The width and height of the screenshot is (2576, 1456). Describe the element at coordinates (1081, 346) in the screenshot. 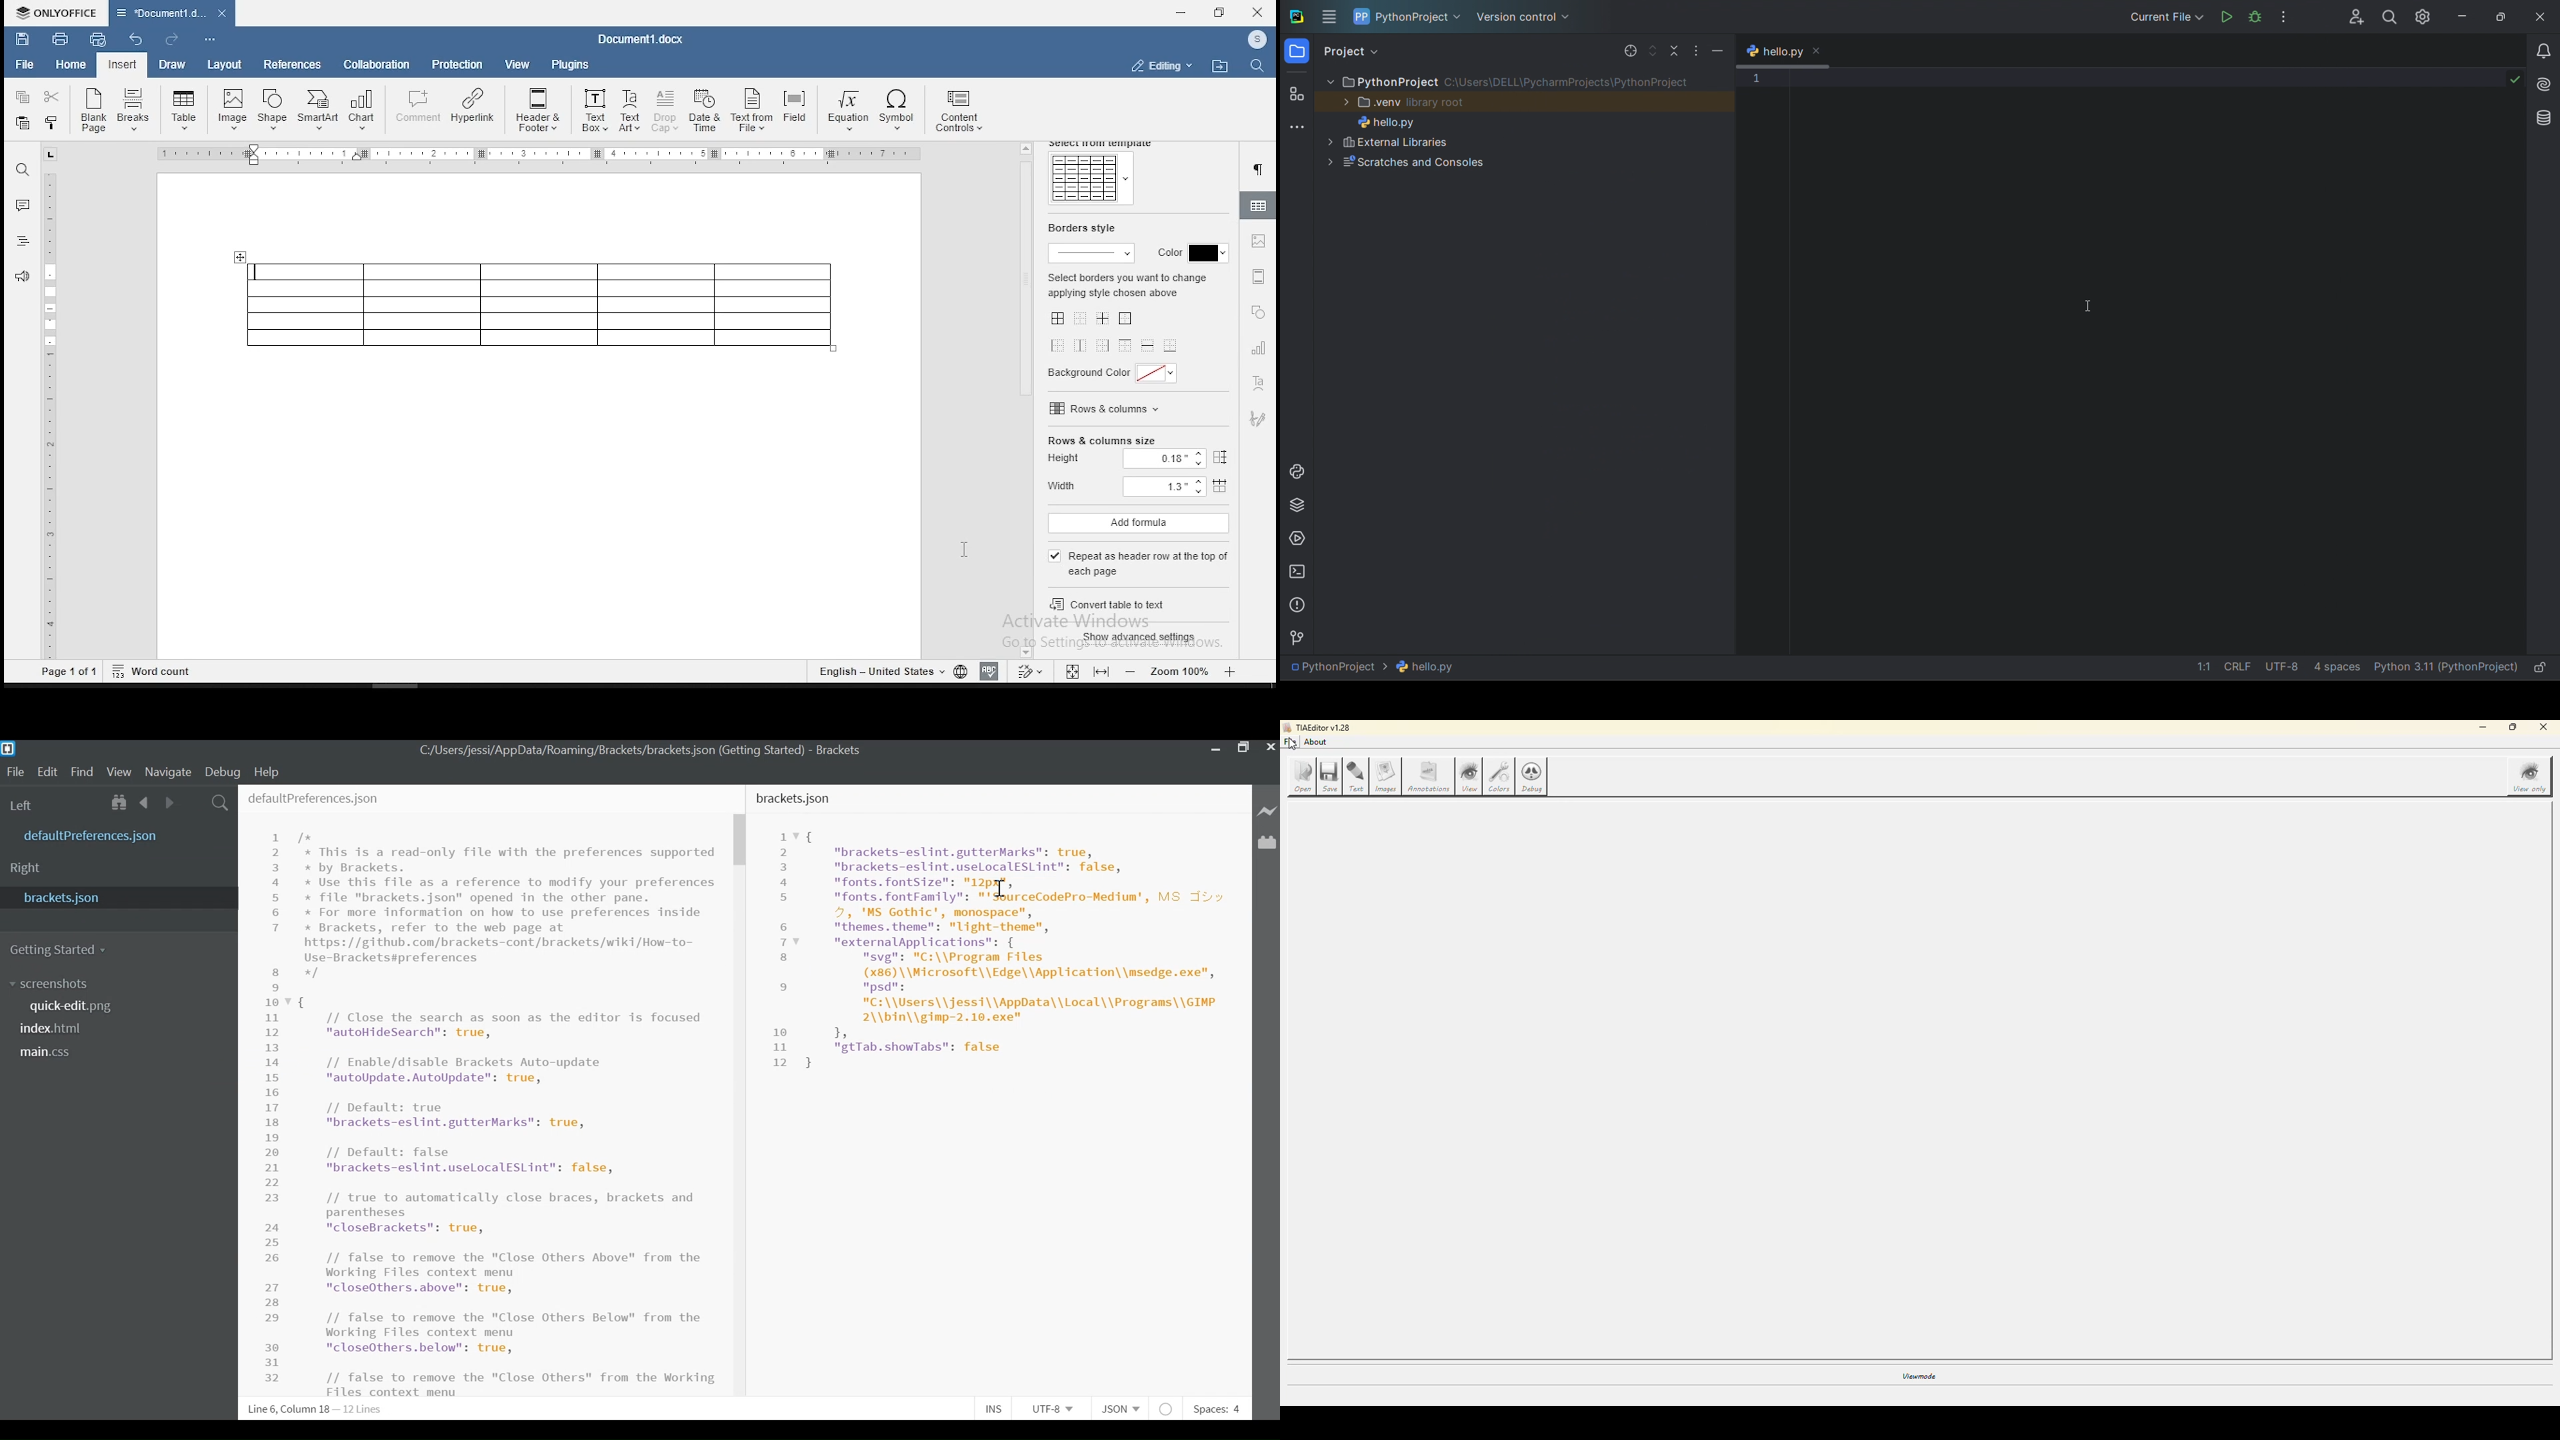

I see `inner vertical lines only` at that location.